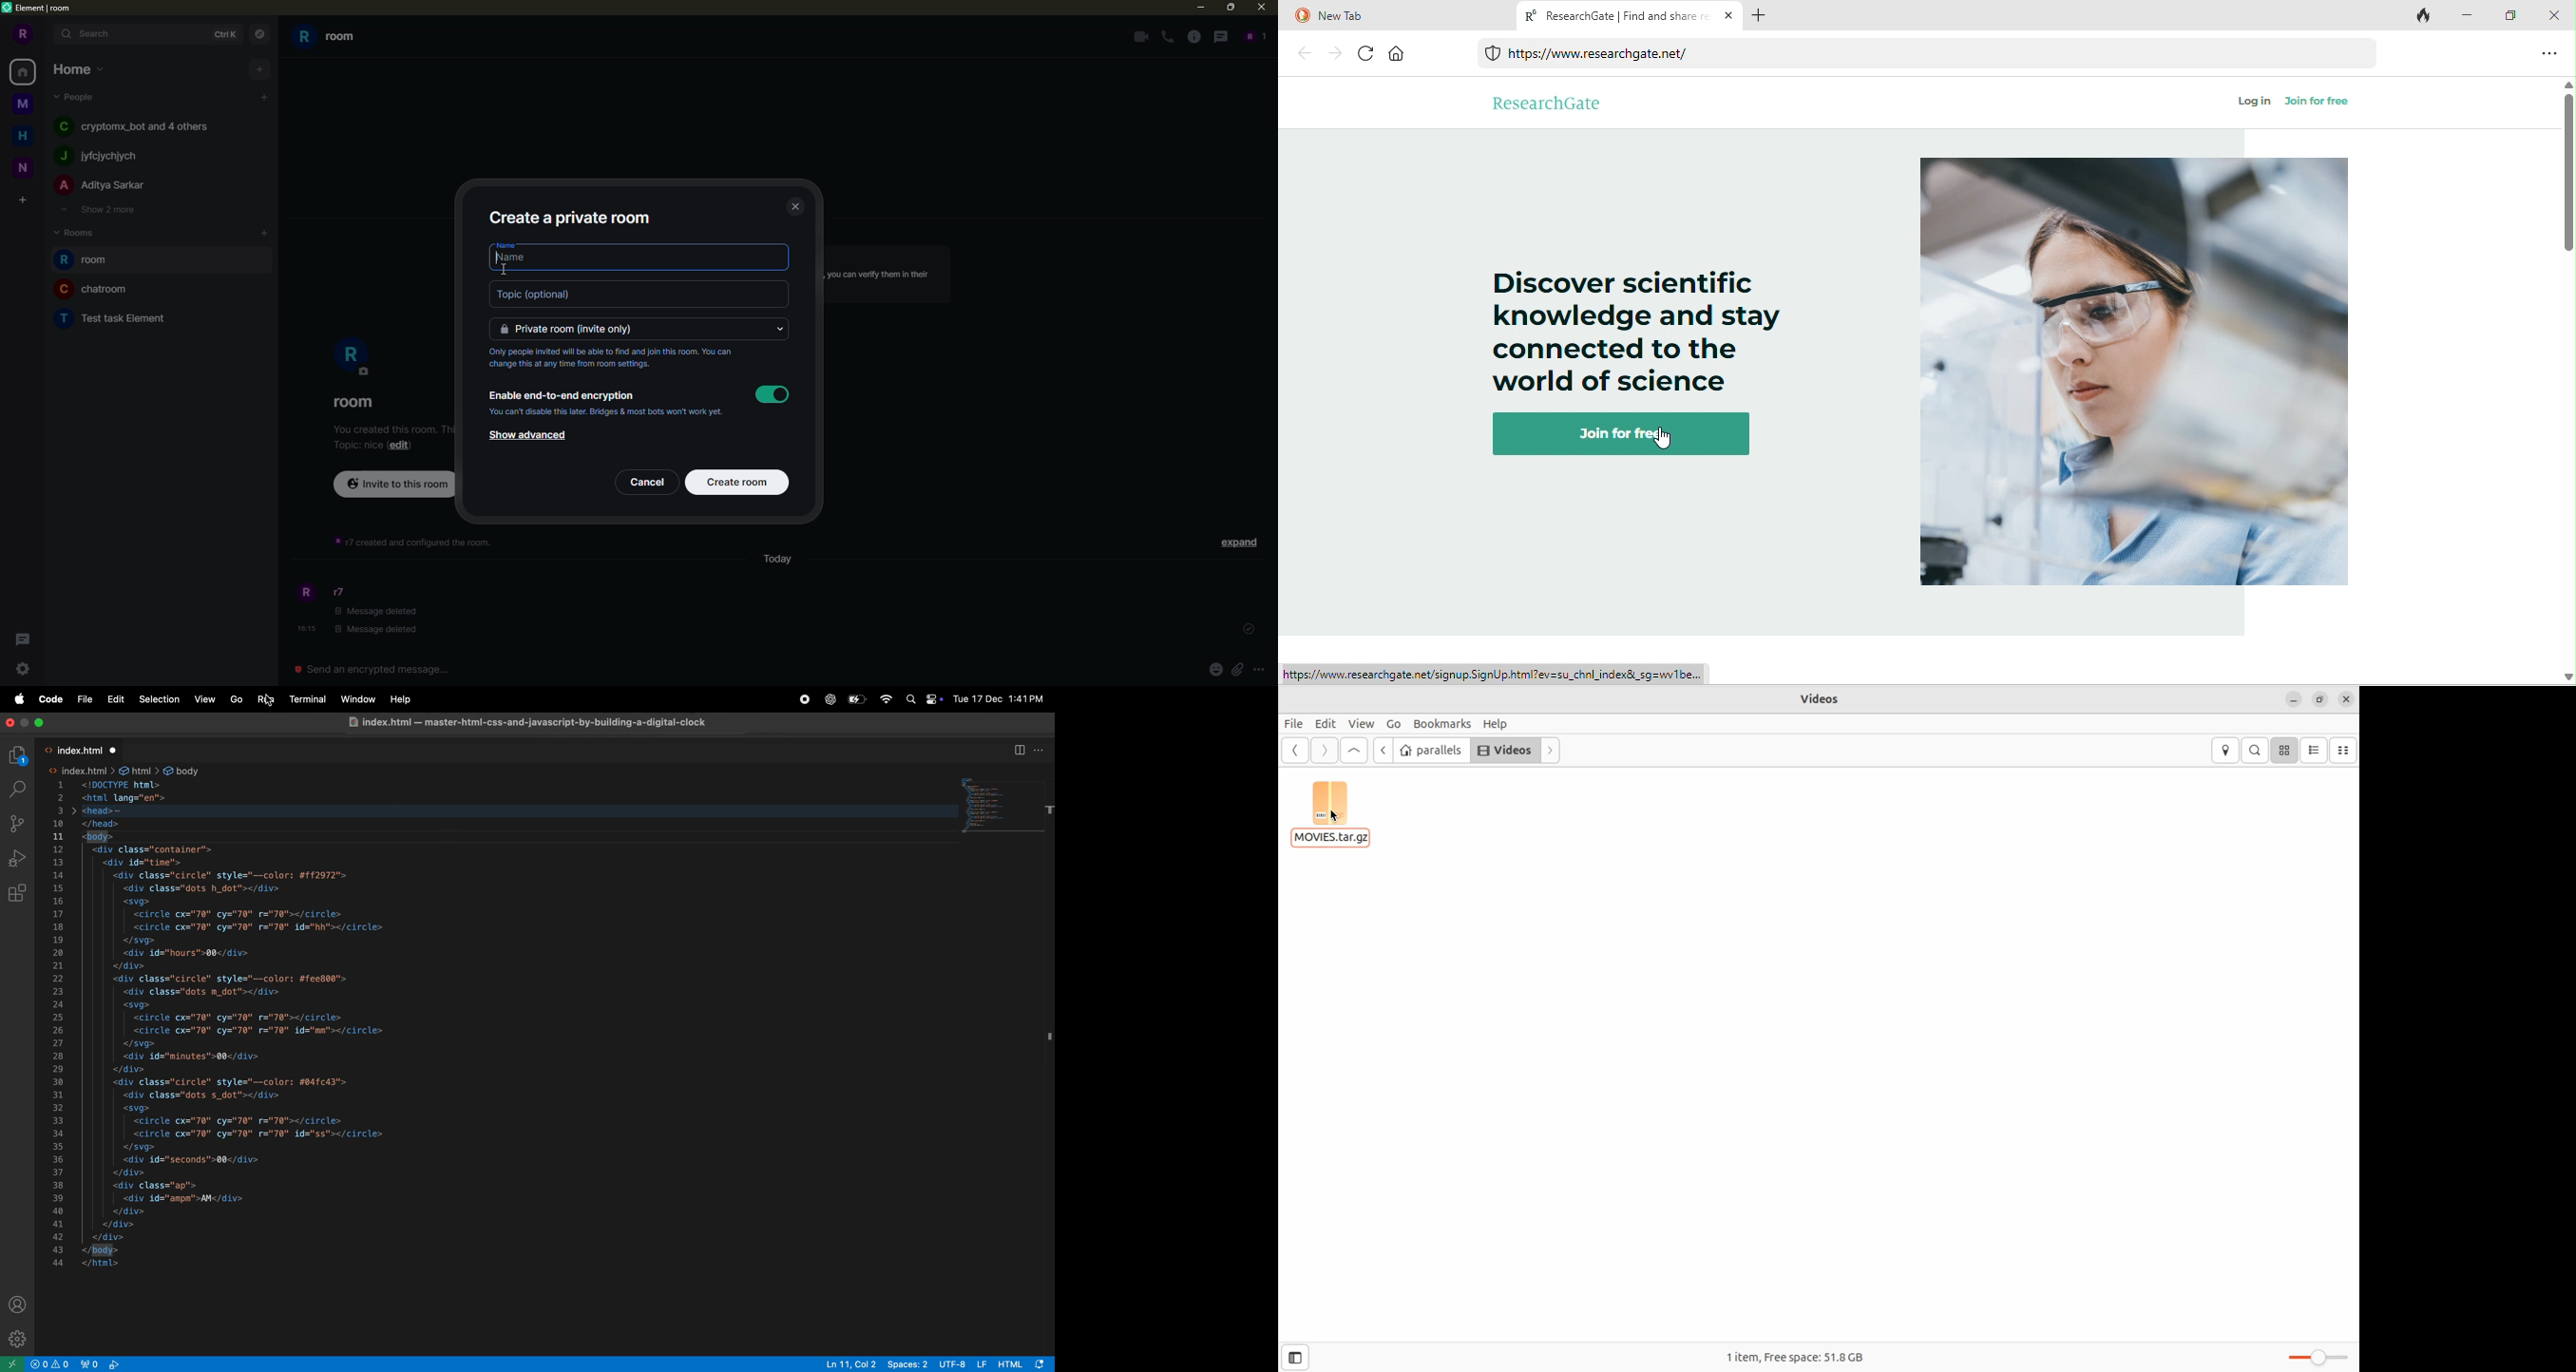 This screenshot has width=2576, height=1372. I want to click on record, so click(804, 700).